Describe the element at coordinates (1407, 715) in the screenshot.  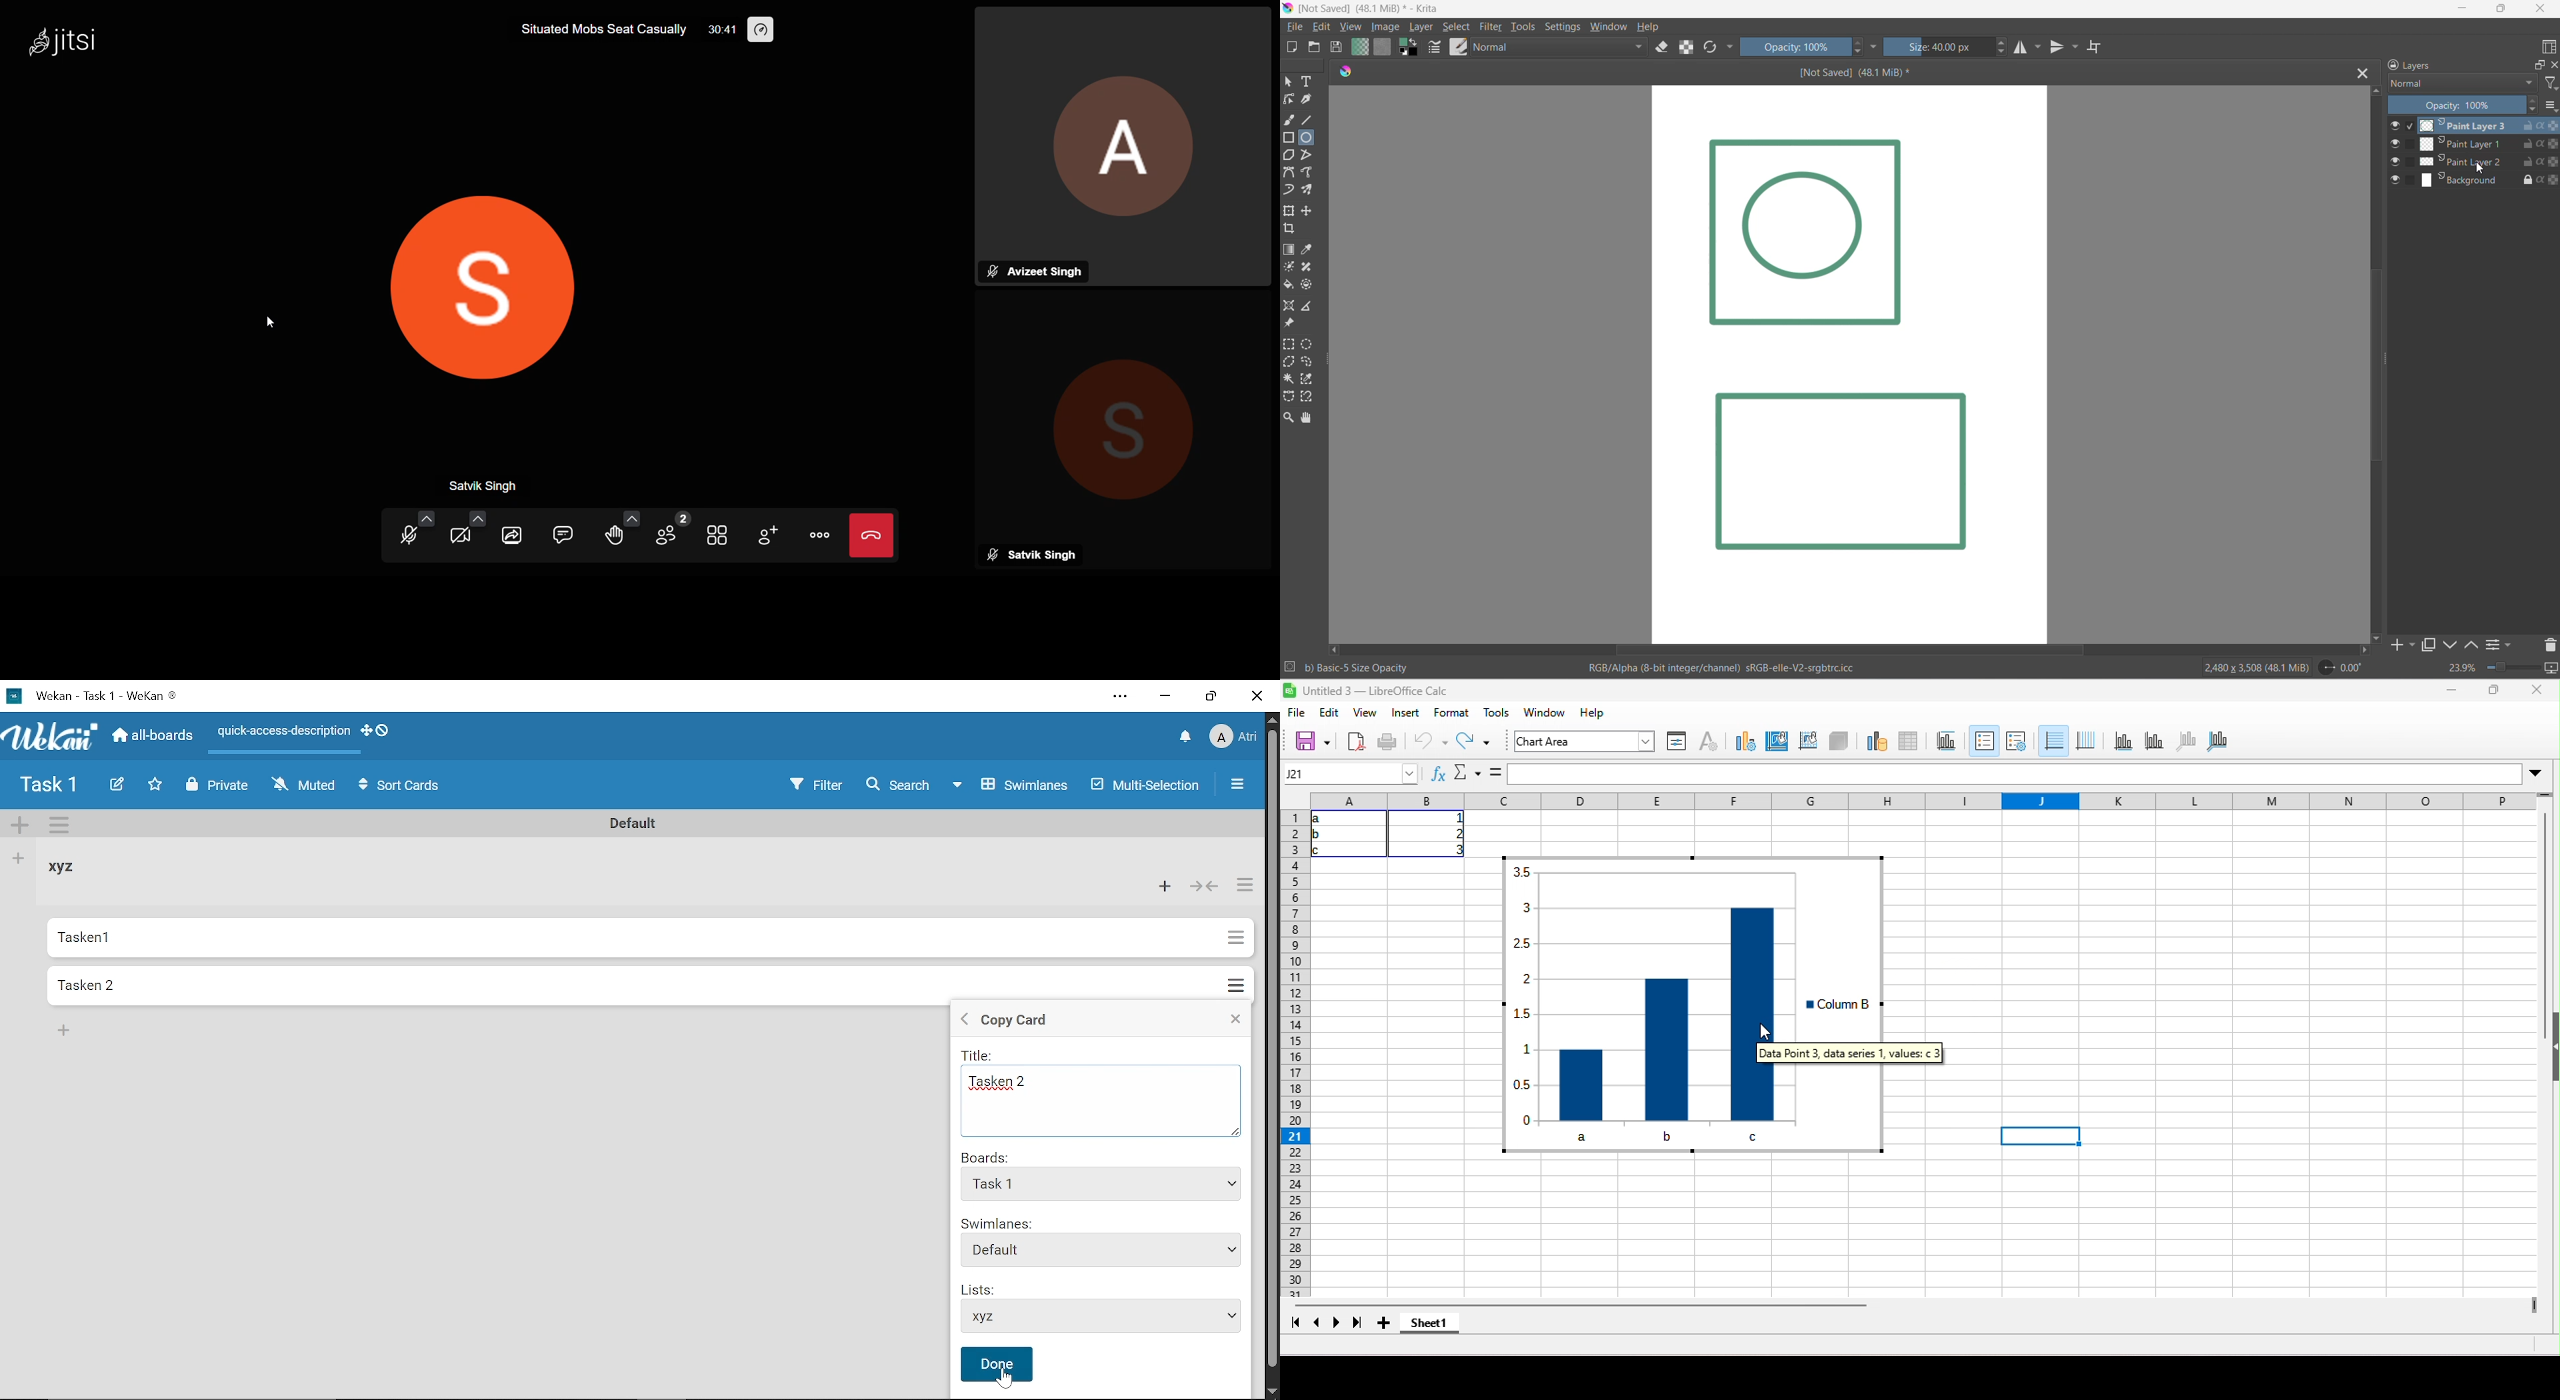
I see `insert` at that location.